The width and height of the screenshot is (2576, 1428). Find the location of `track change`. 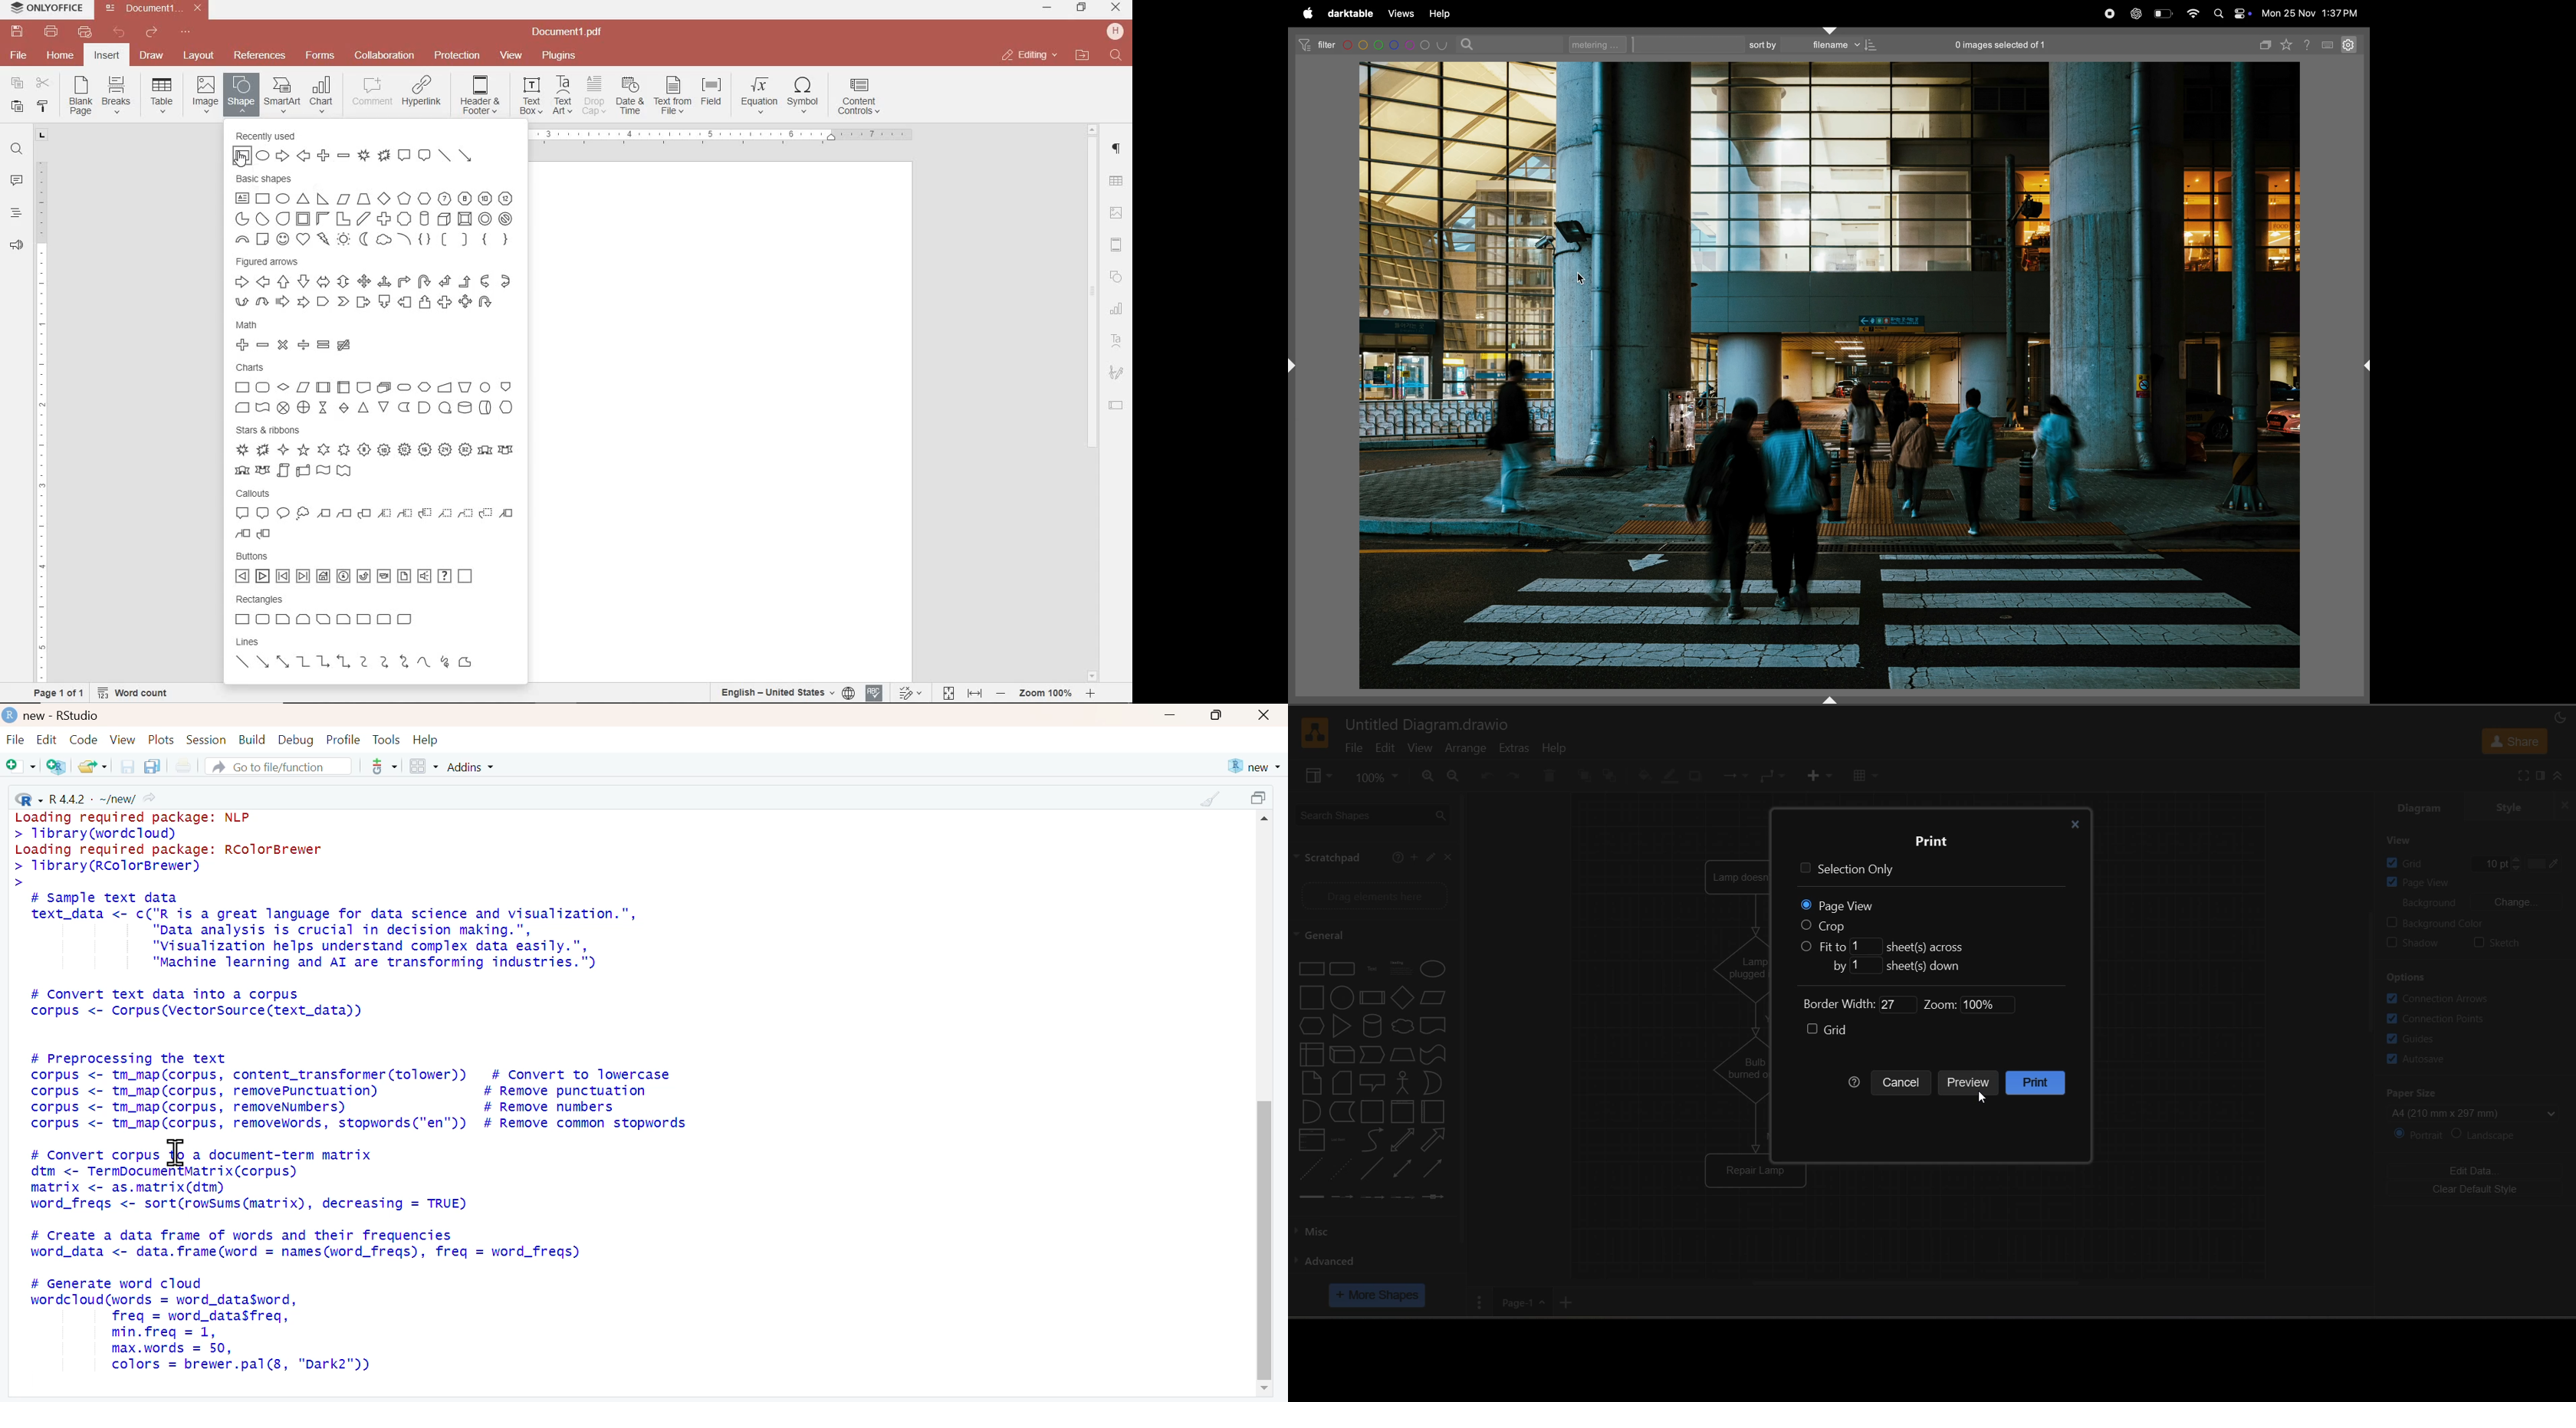

track change is located at coordinates (909, 694).